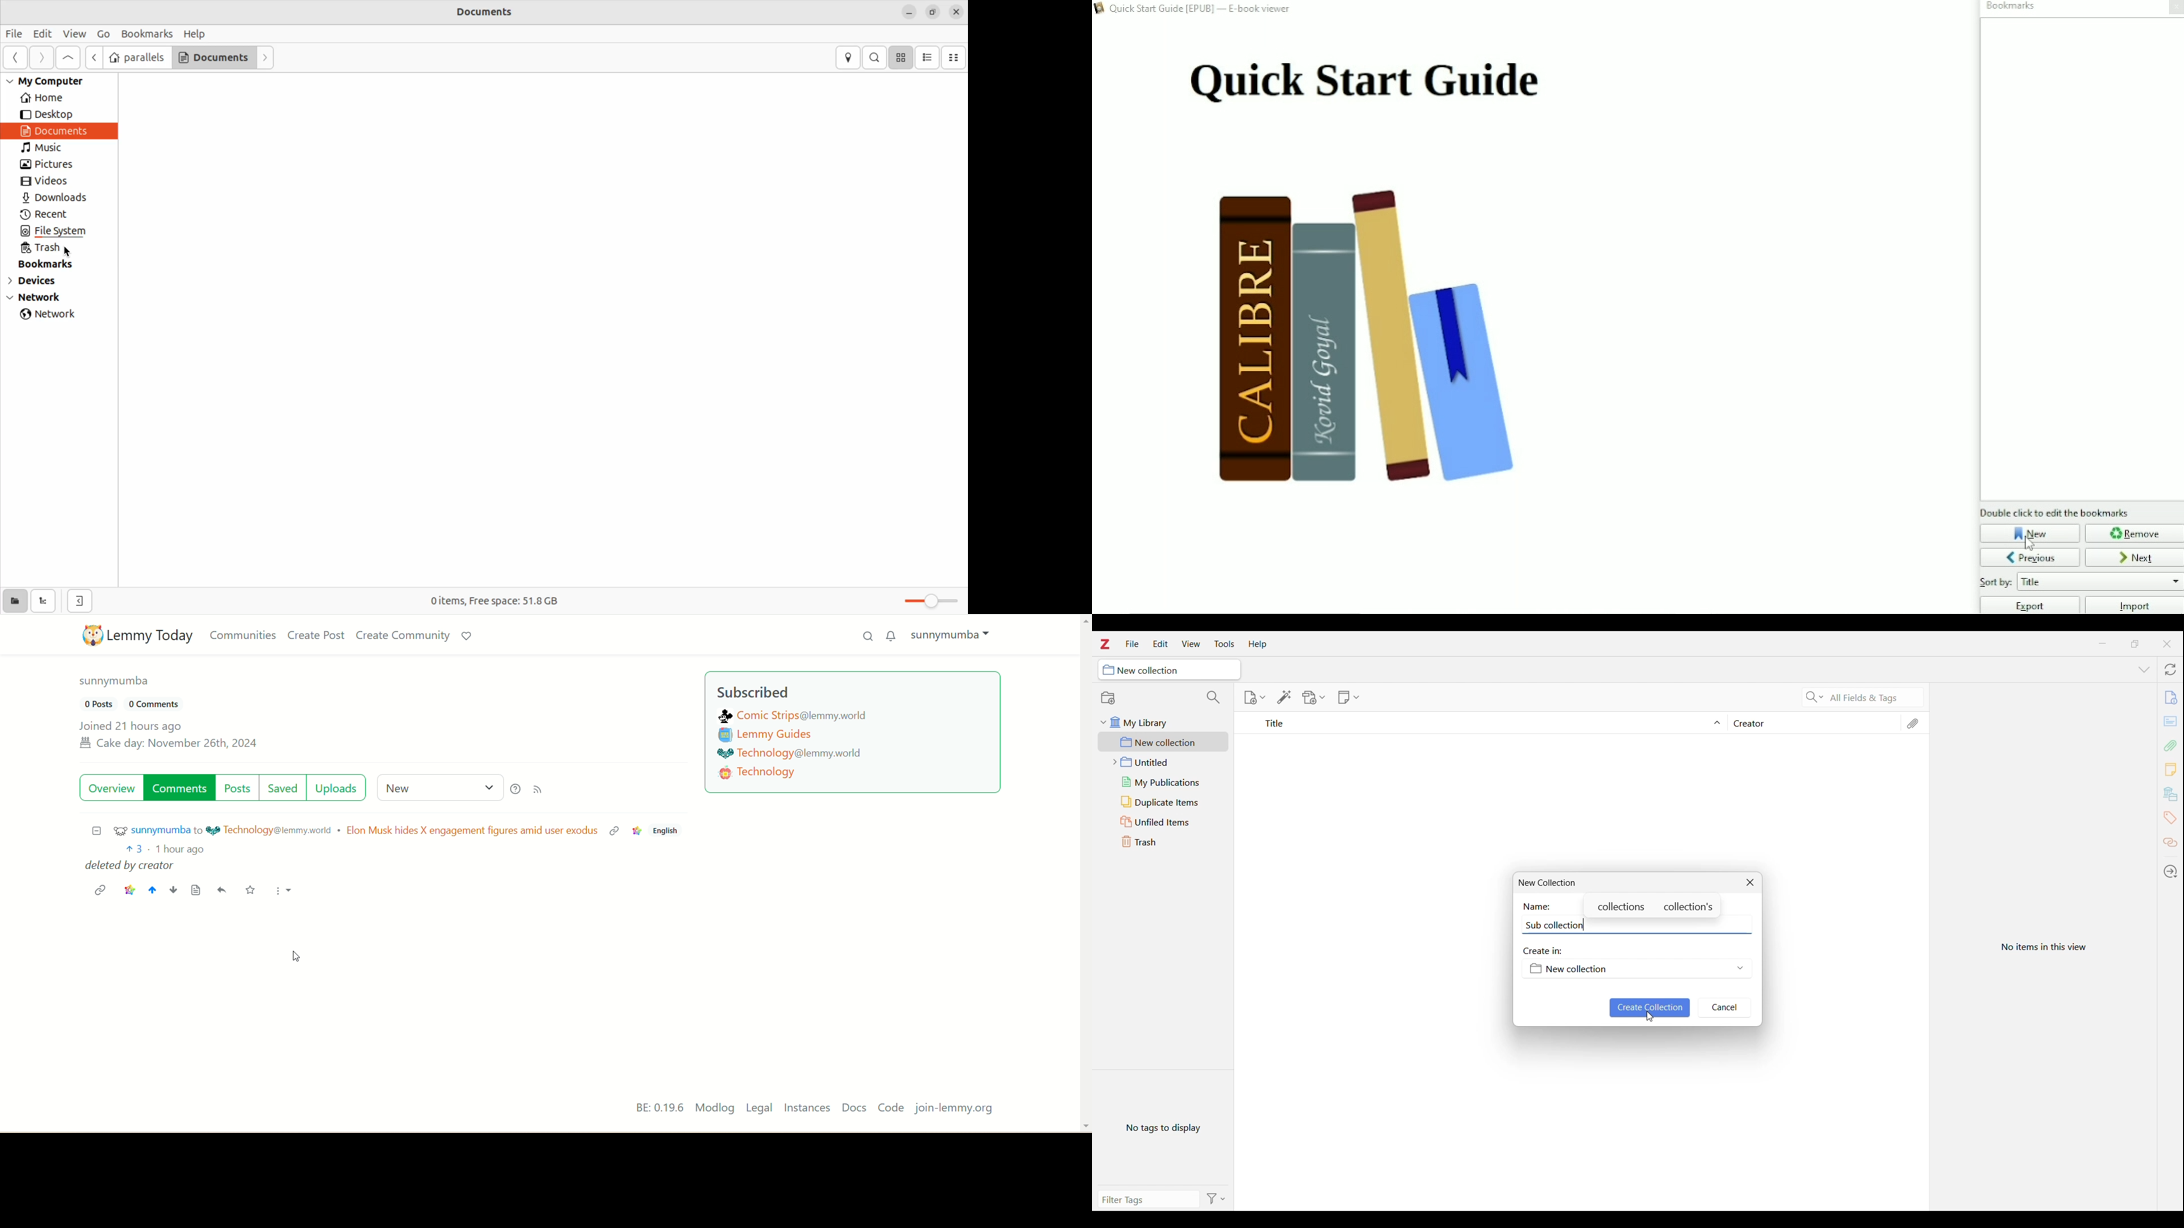 Image resolution: width=2184 pixels, height=1232 pixels. What do you see at coordinates (1165, 782) in the screenshot?
I see `My publications folder` at bounding box center [1165, 782].